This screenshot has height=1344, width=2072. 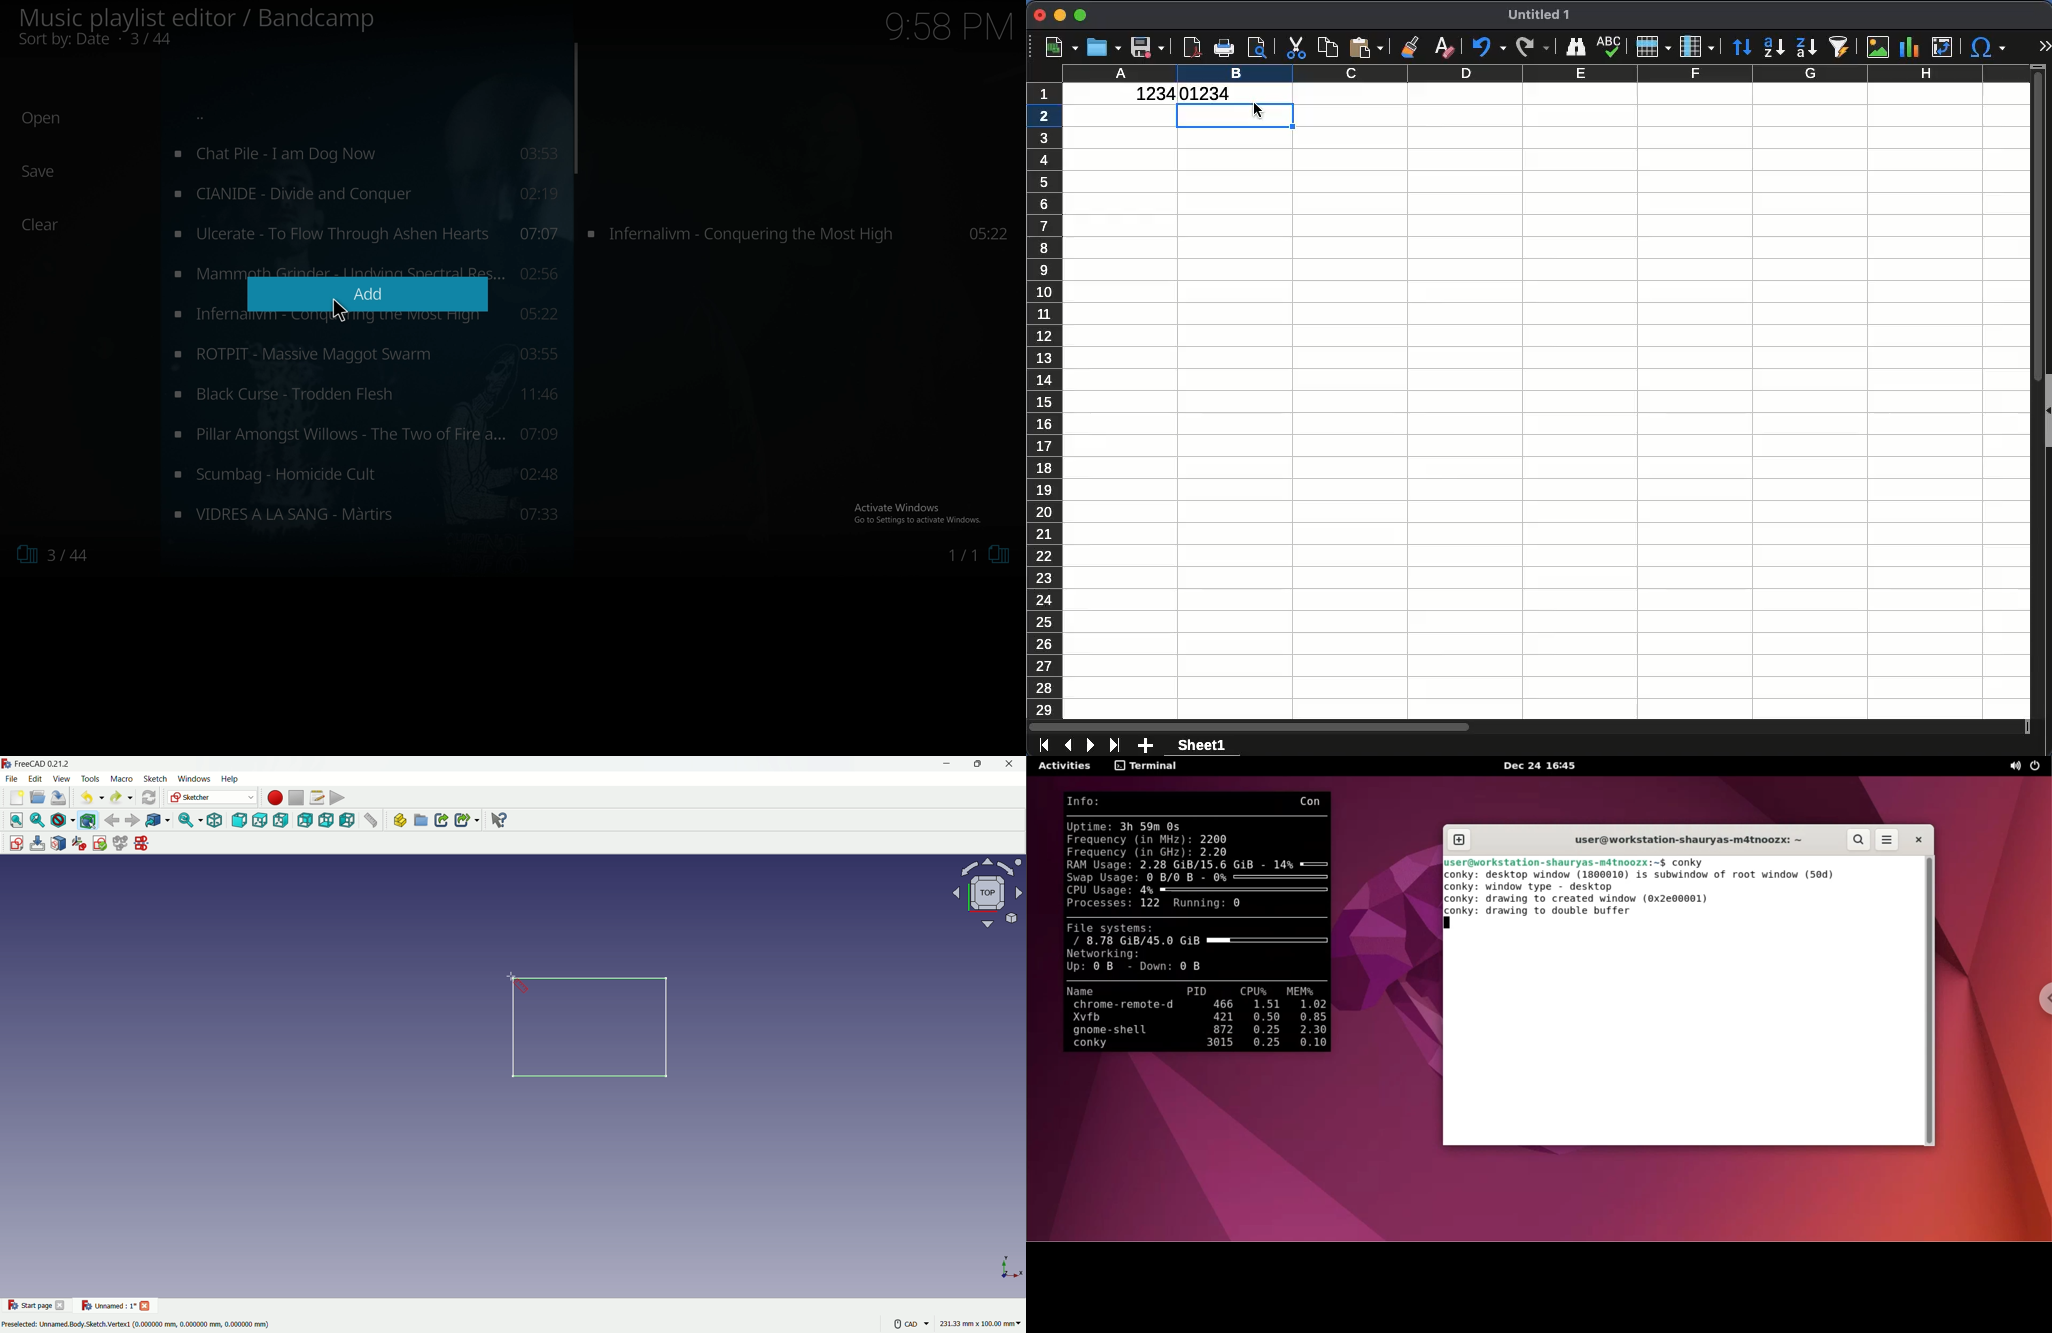 I want to click on right view, so click(x=283, y=820).